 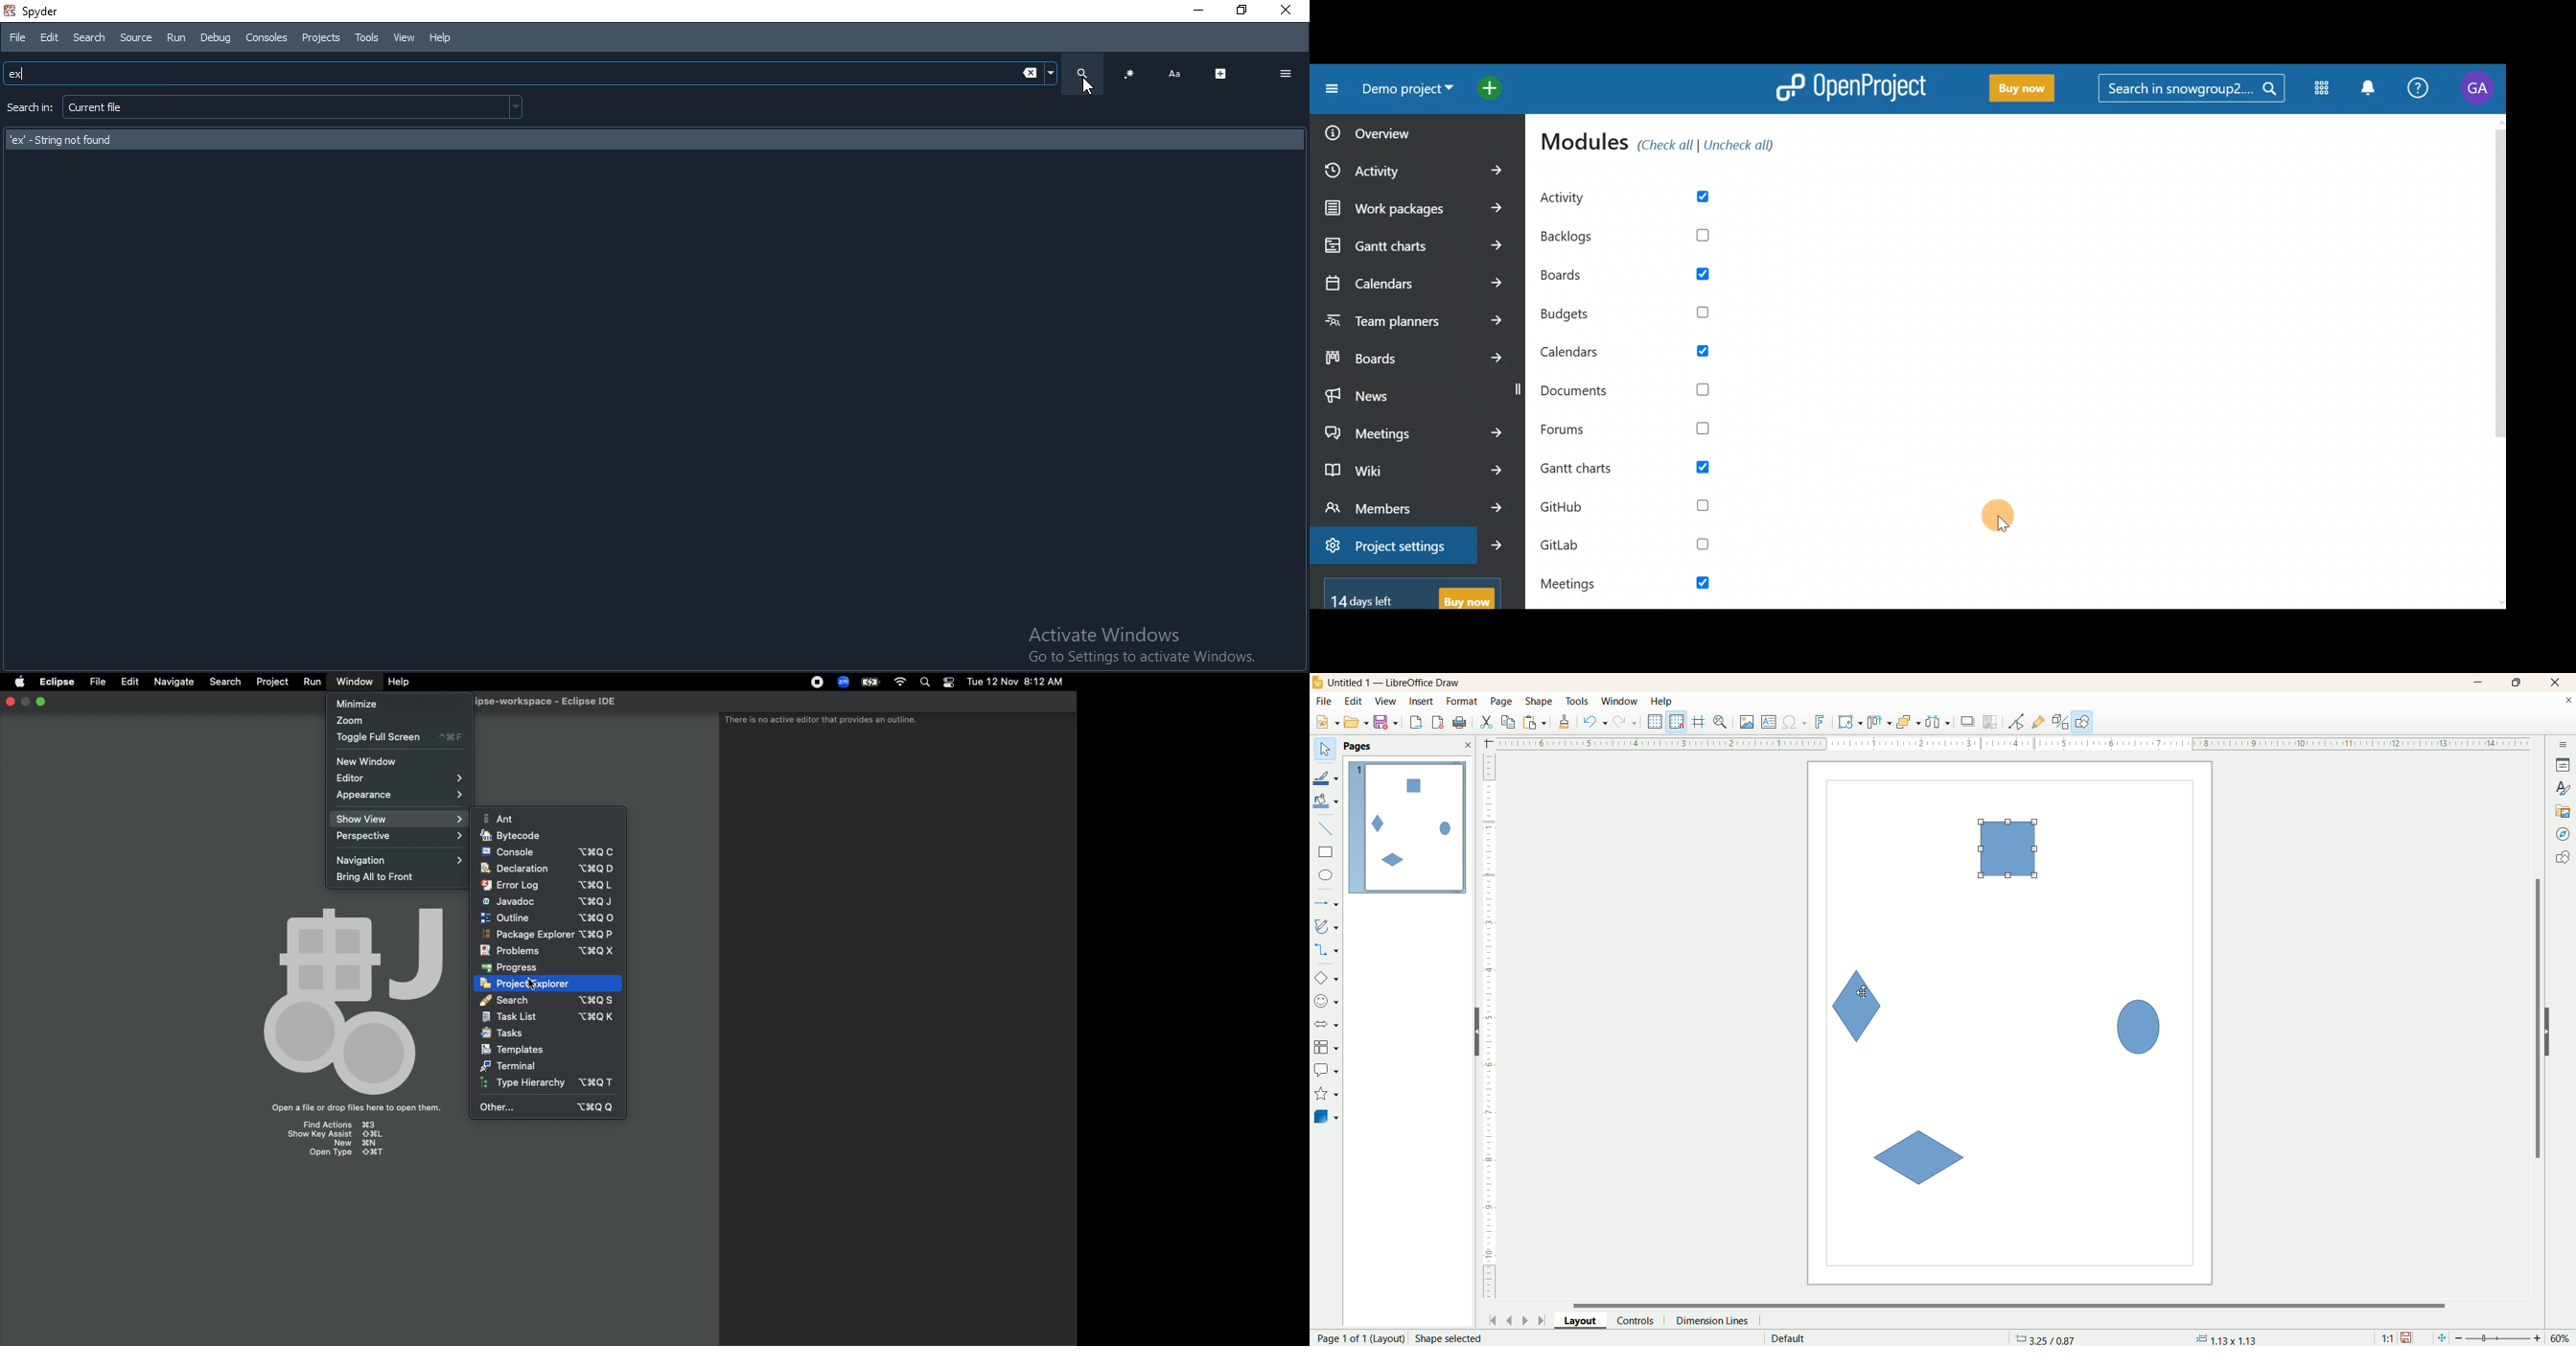 What do you see at coordinates (1656, 721) in the screenshot?
I see `display grid` at bounding box center [1656, 721].